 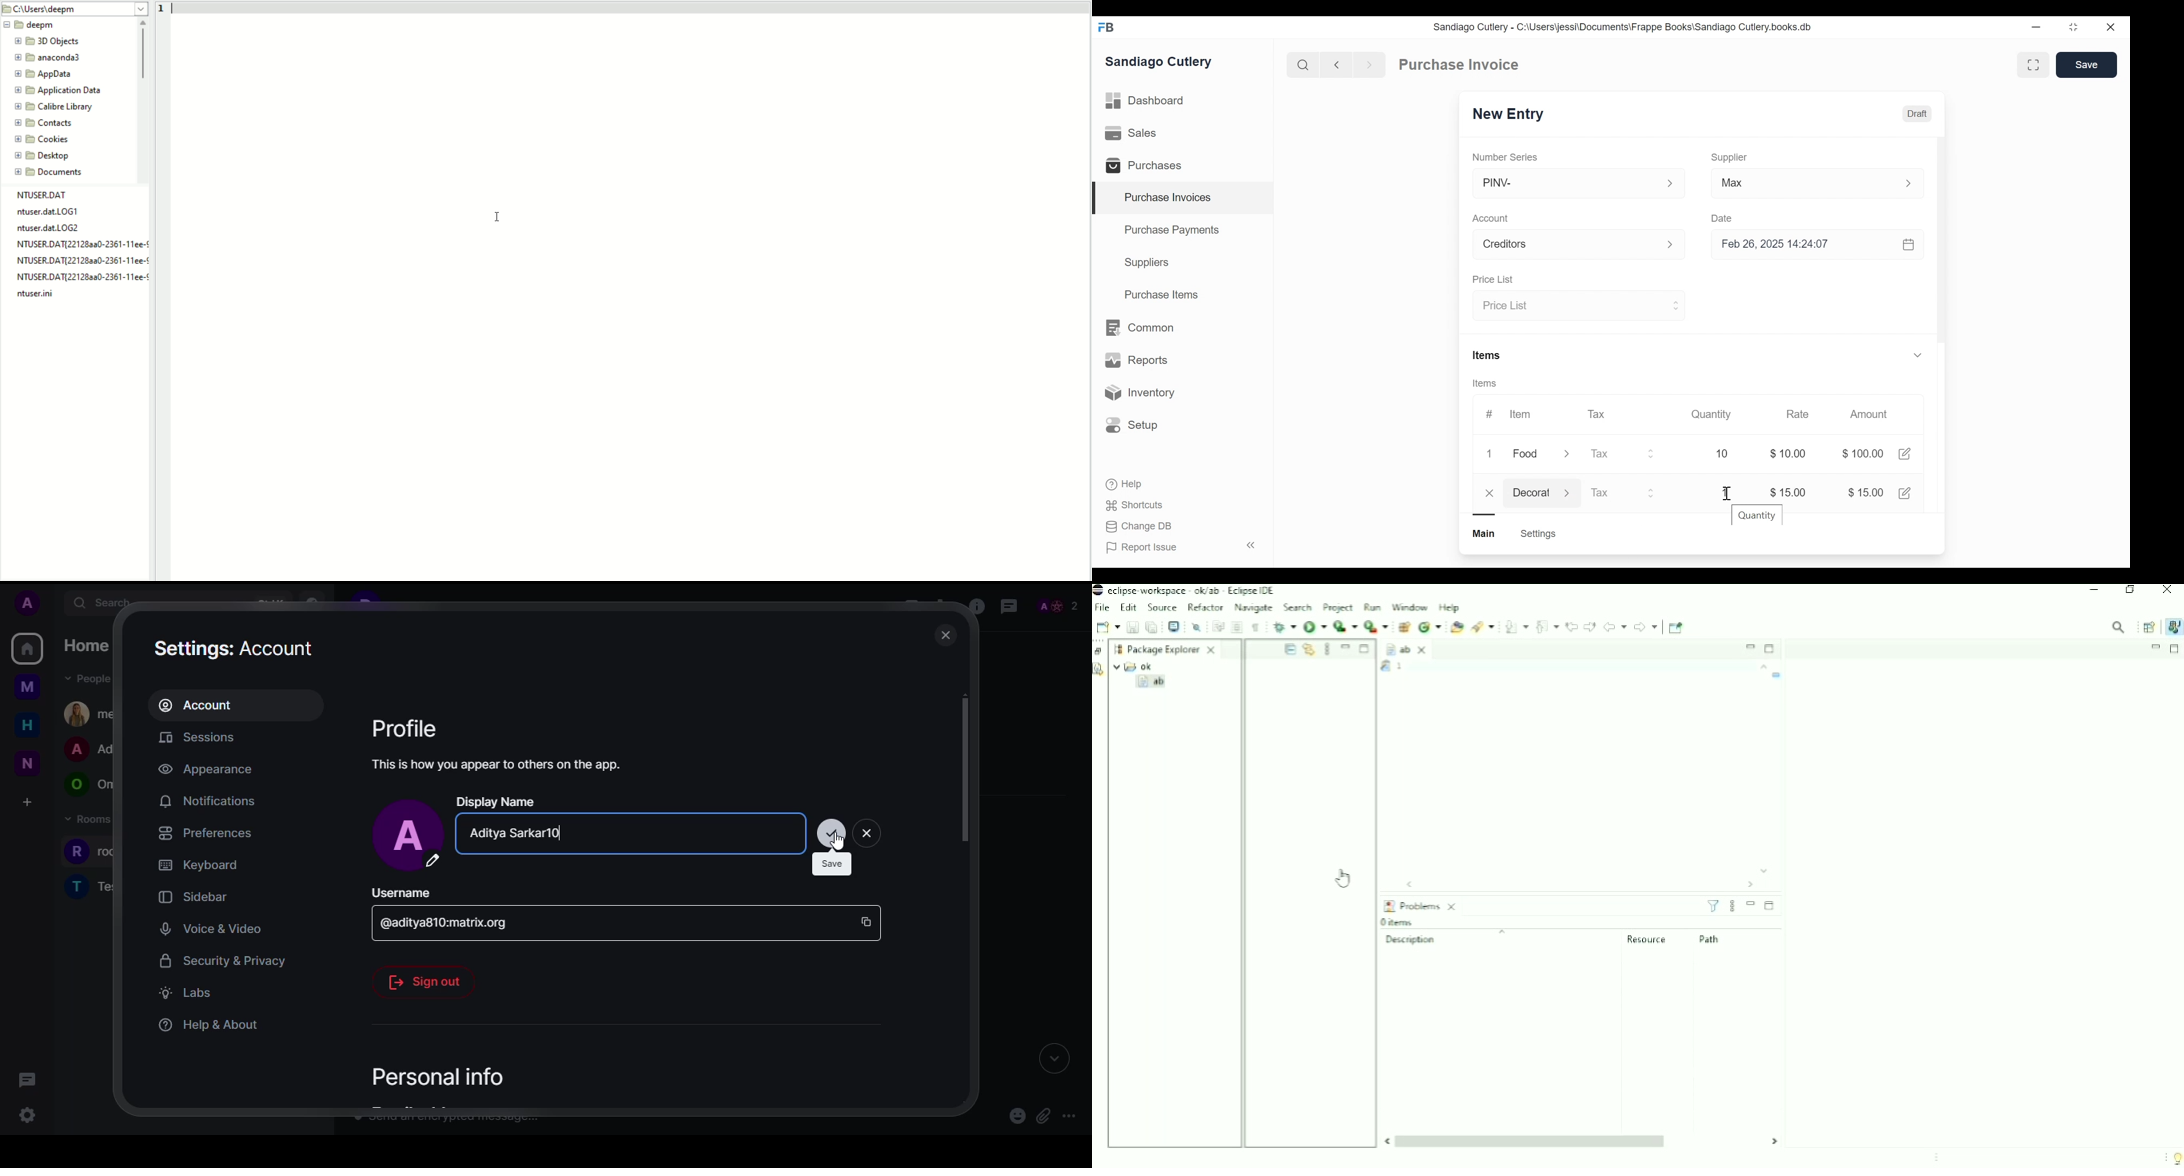 I want to click on 0 items, so click(x=1402, y=922).